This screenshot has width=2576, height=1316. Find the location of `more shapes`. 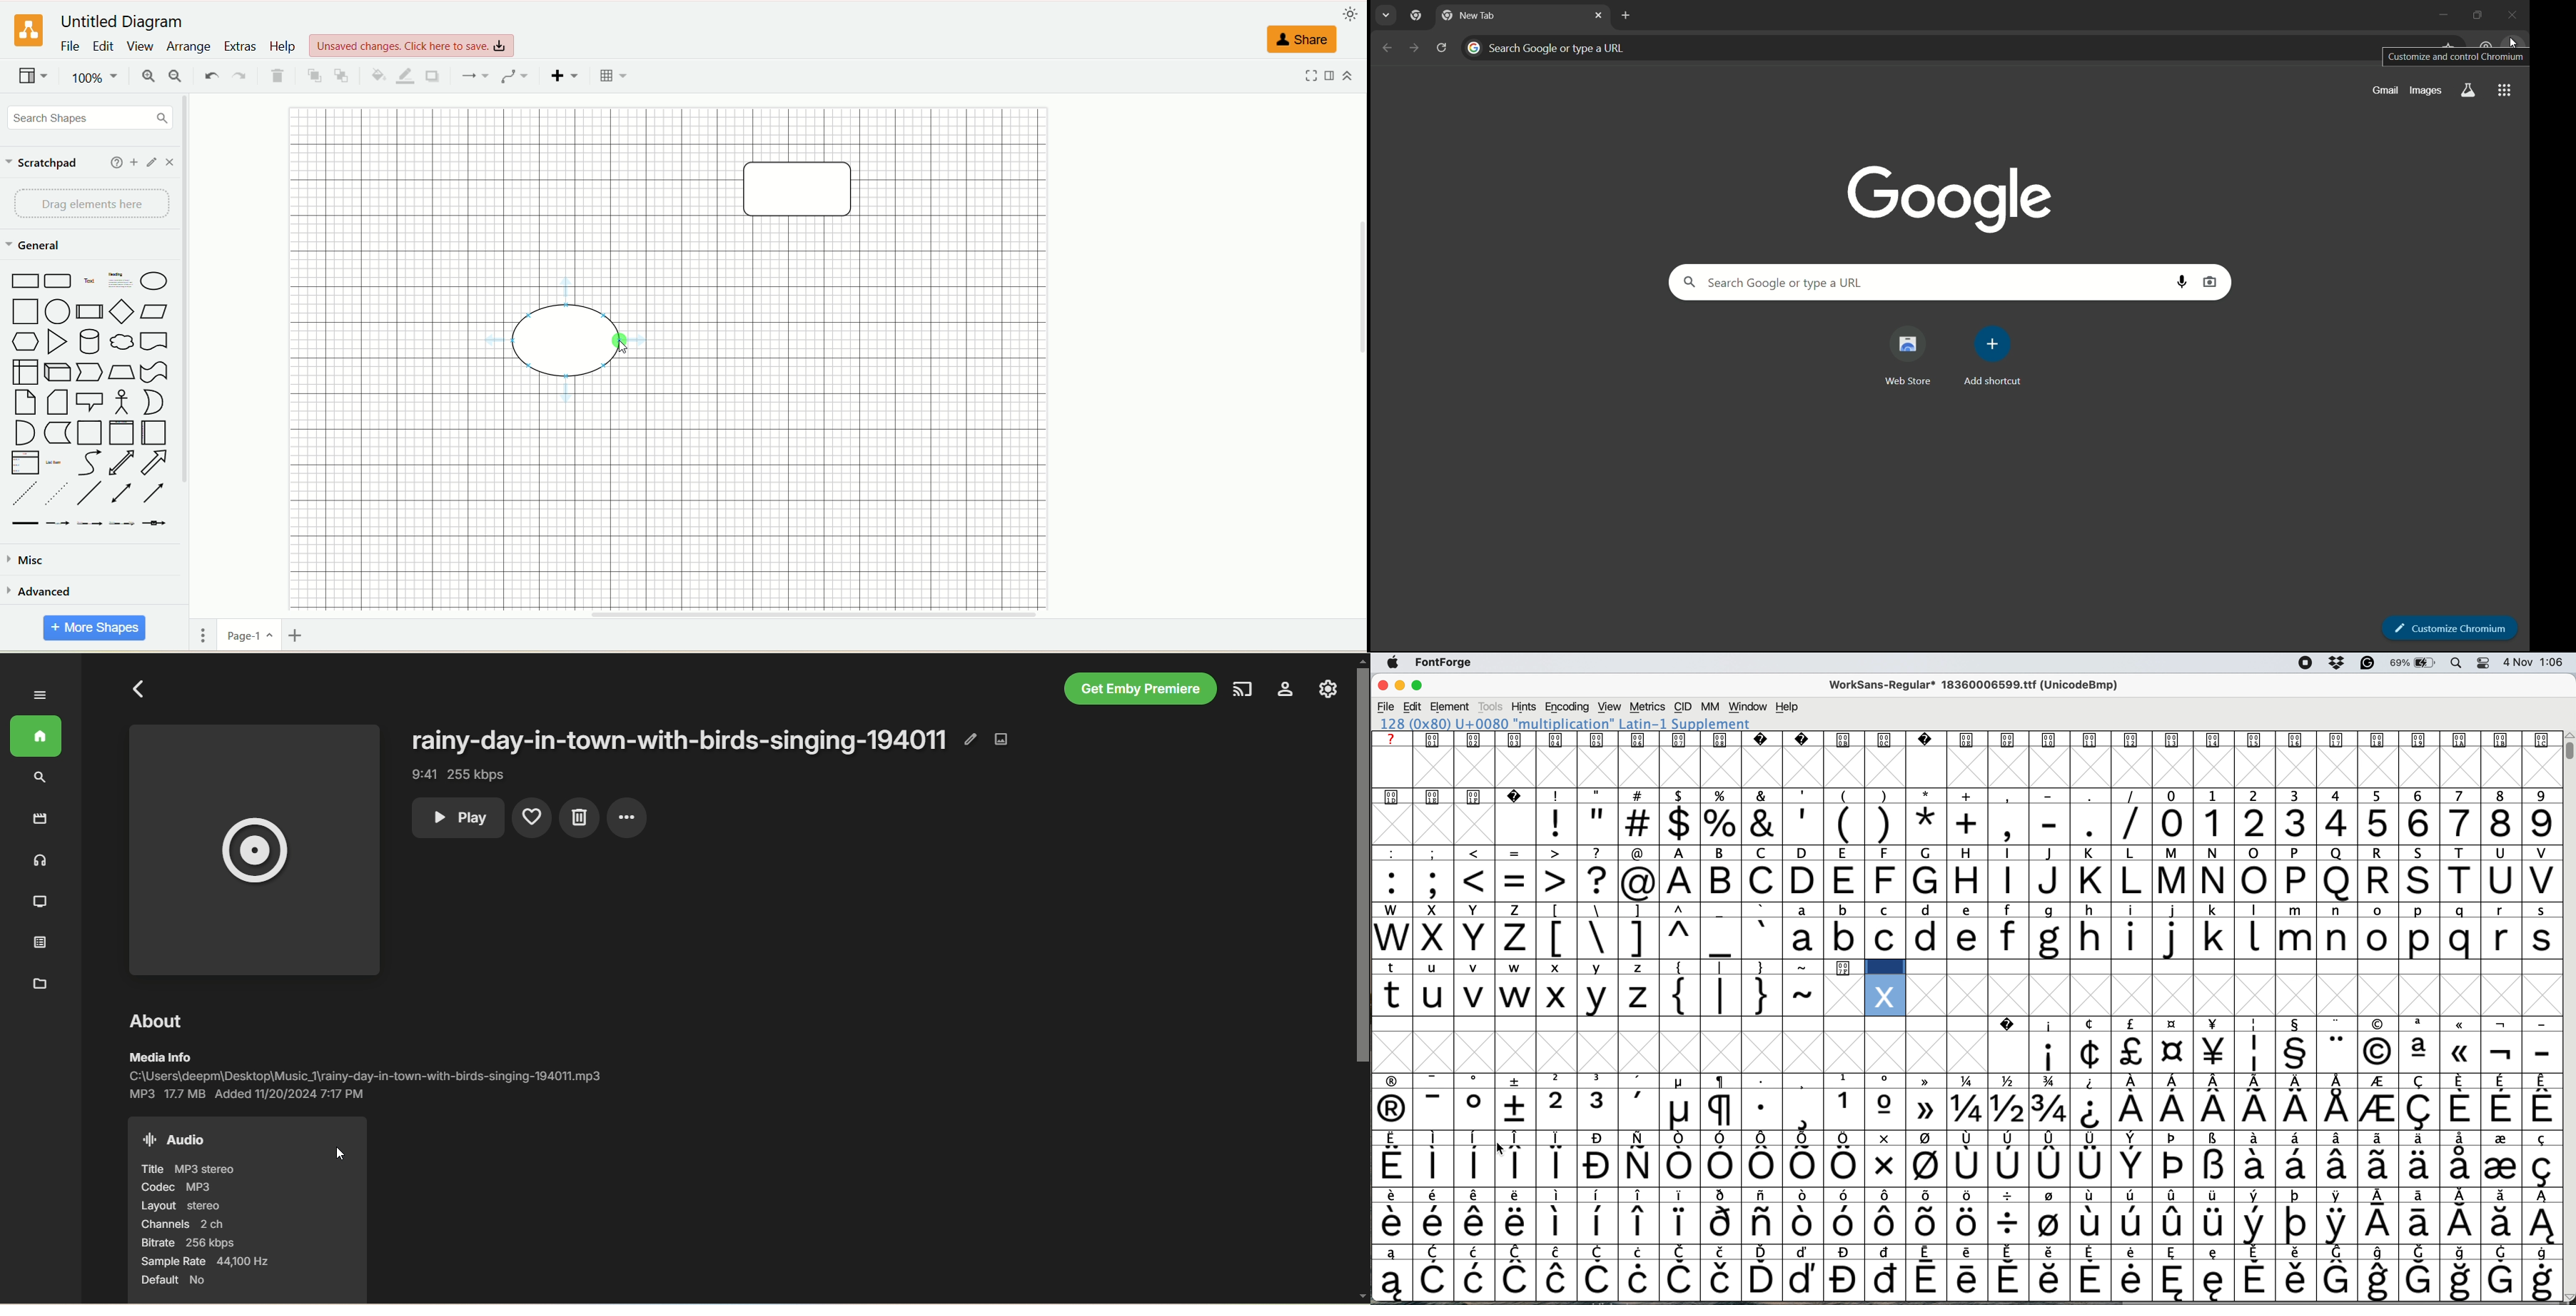

more shapes is located at coordinates (93, 628).